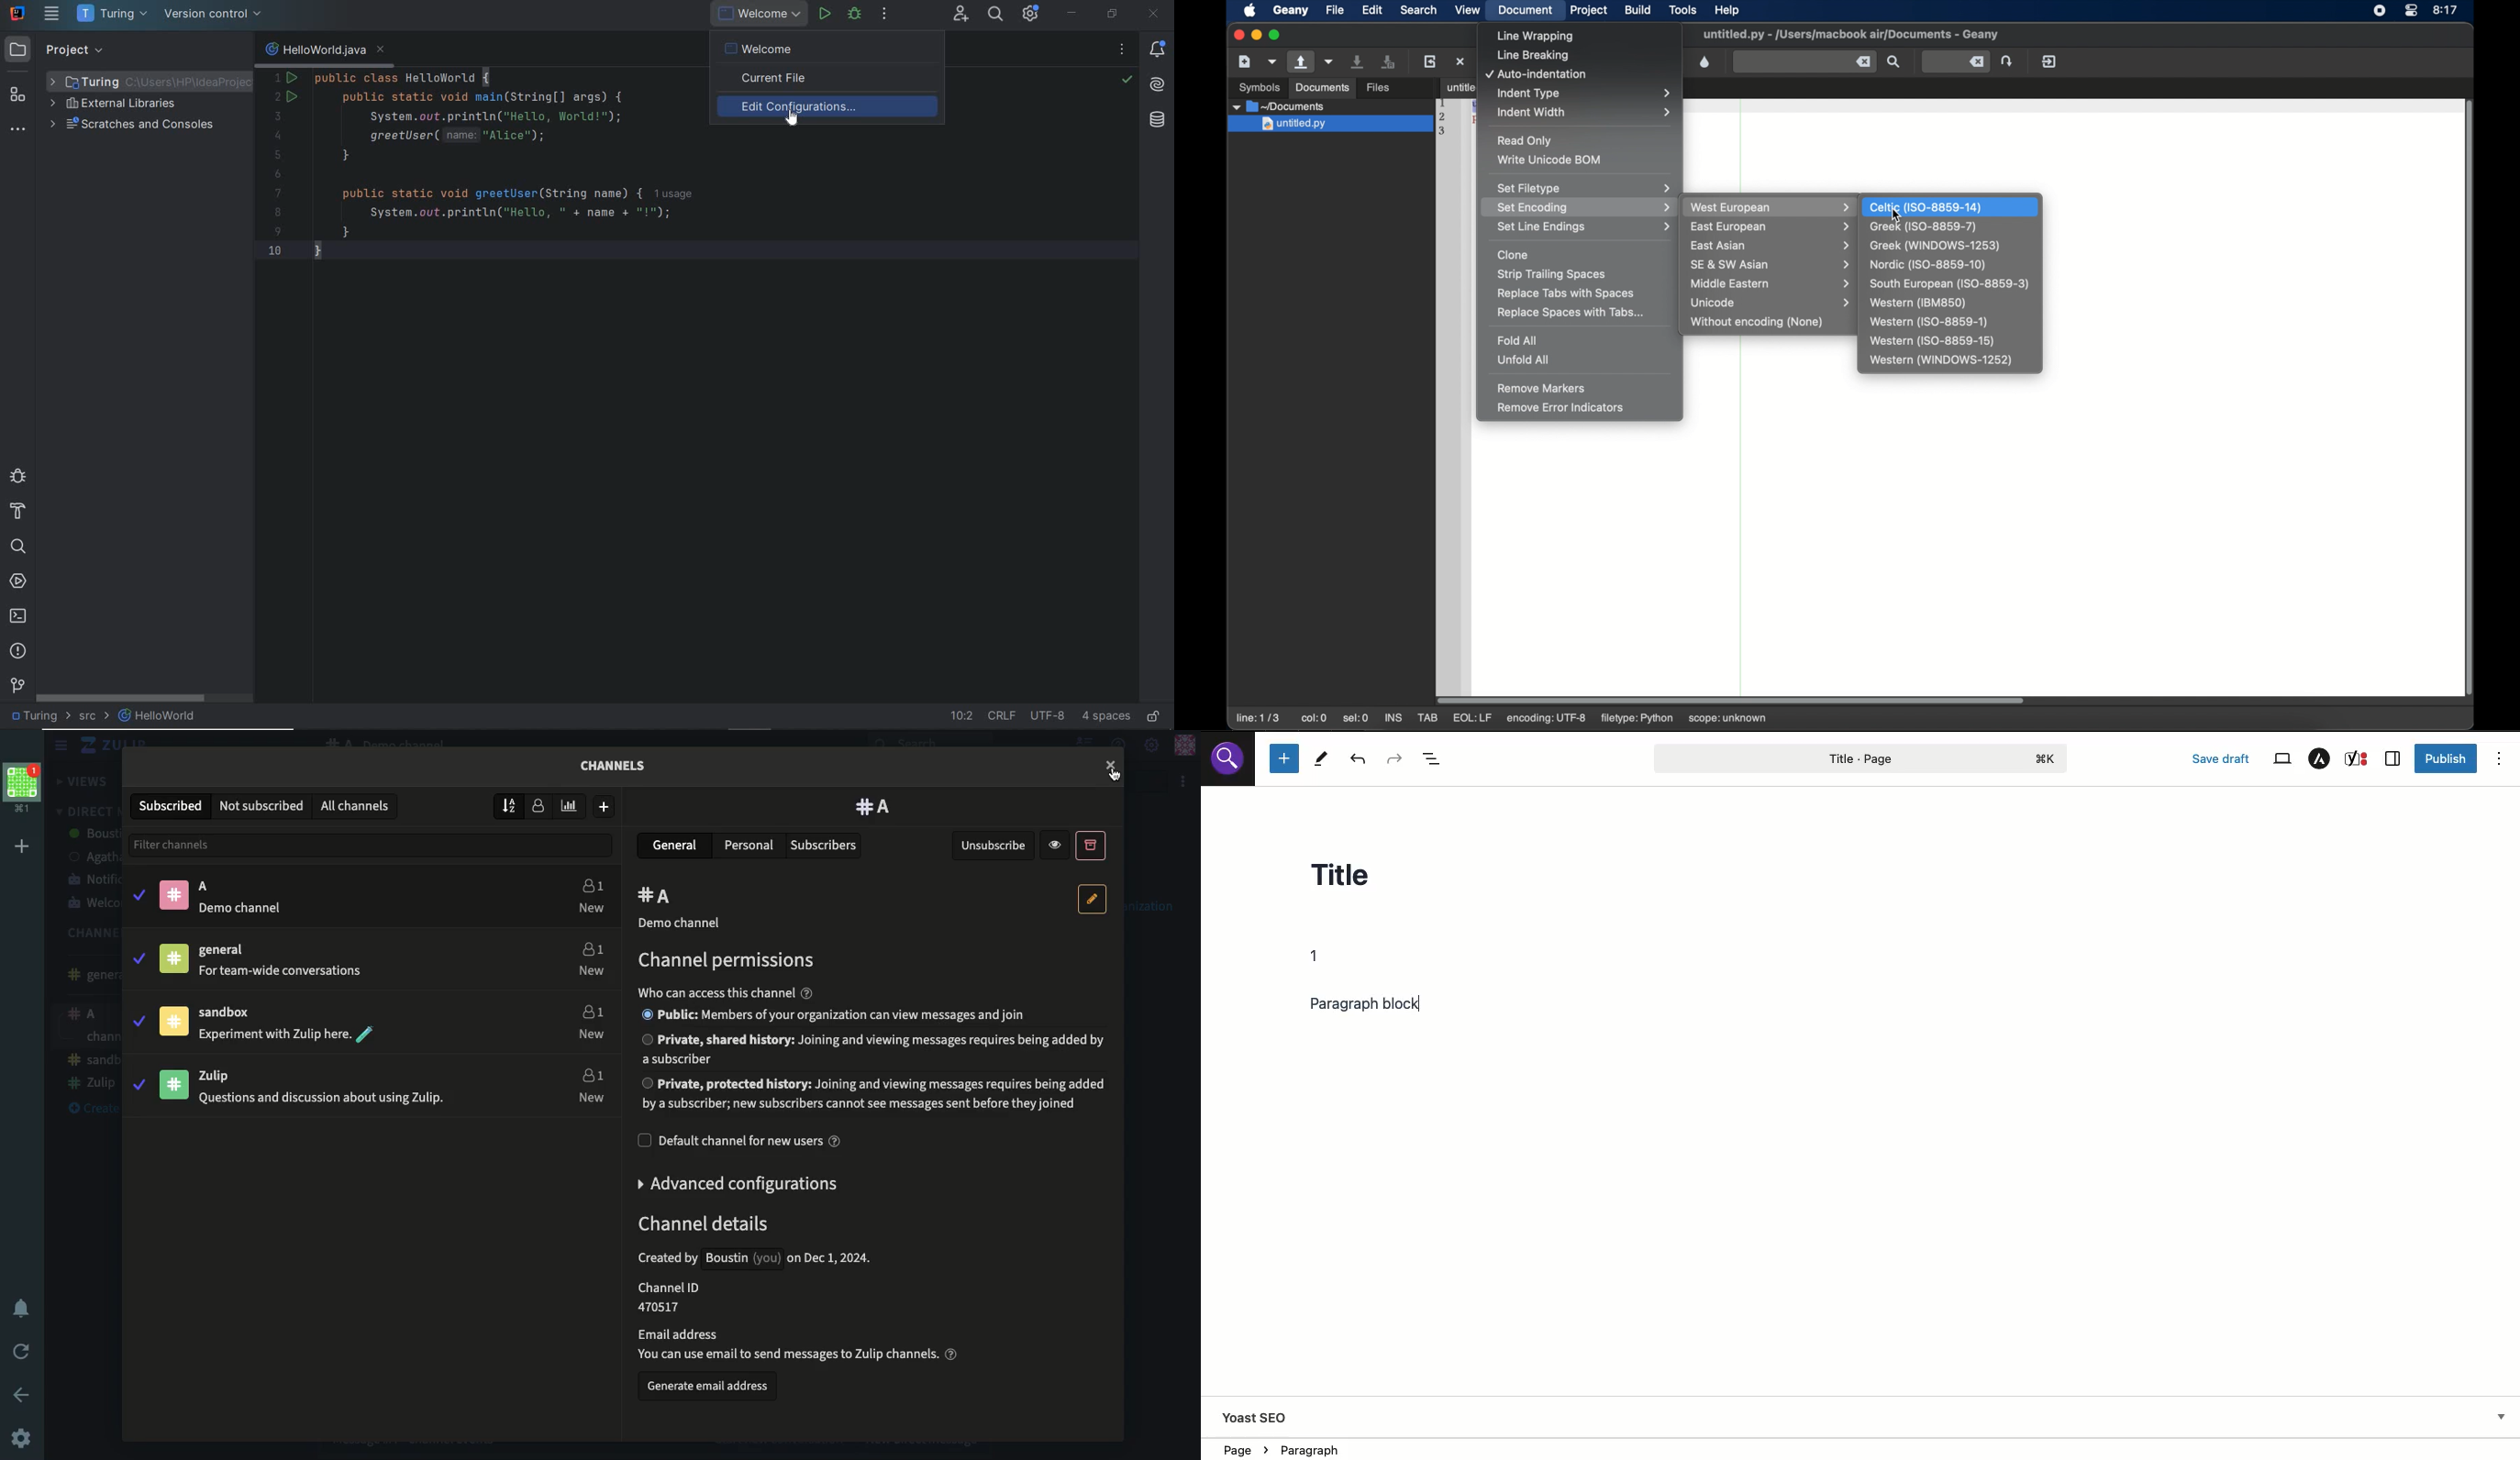 The width and height of the screenshot is (2520, 1484). I want to click on typing cursor, so click(1420, 1004).